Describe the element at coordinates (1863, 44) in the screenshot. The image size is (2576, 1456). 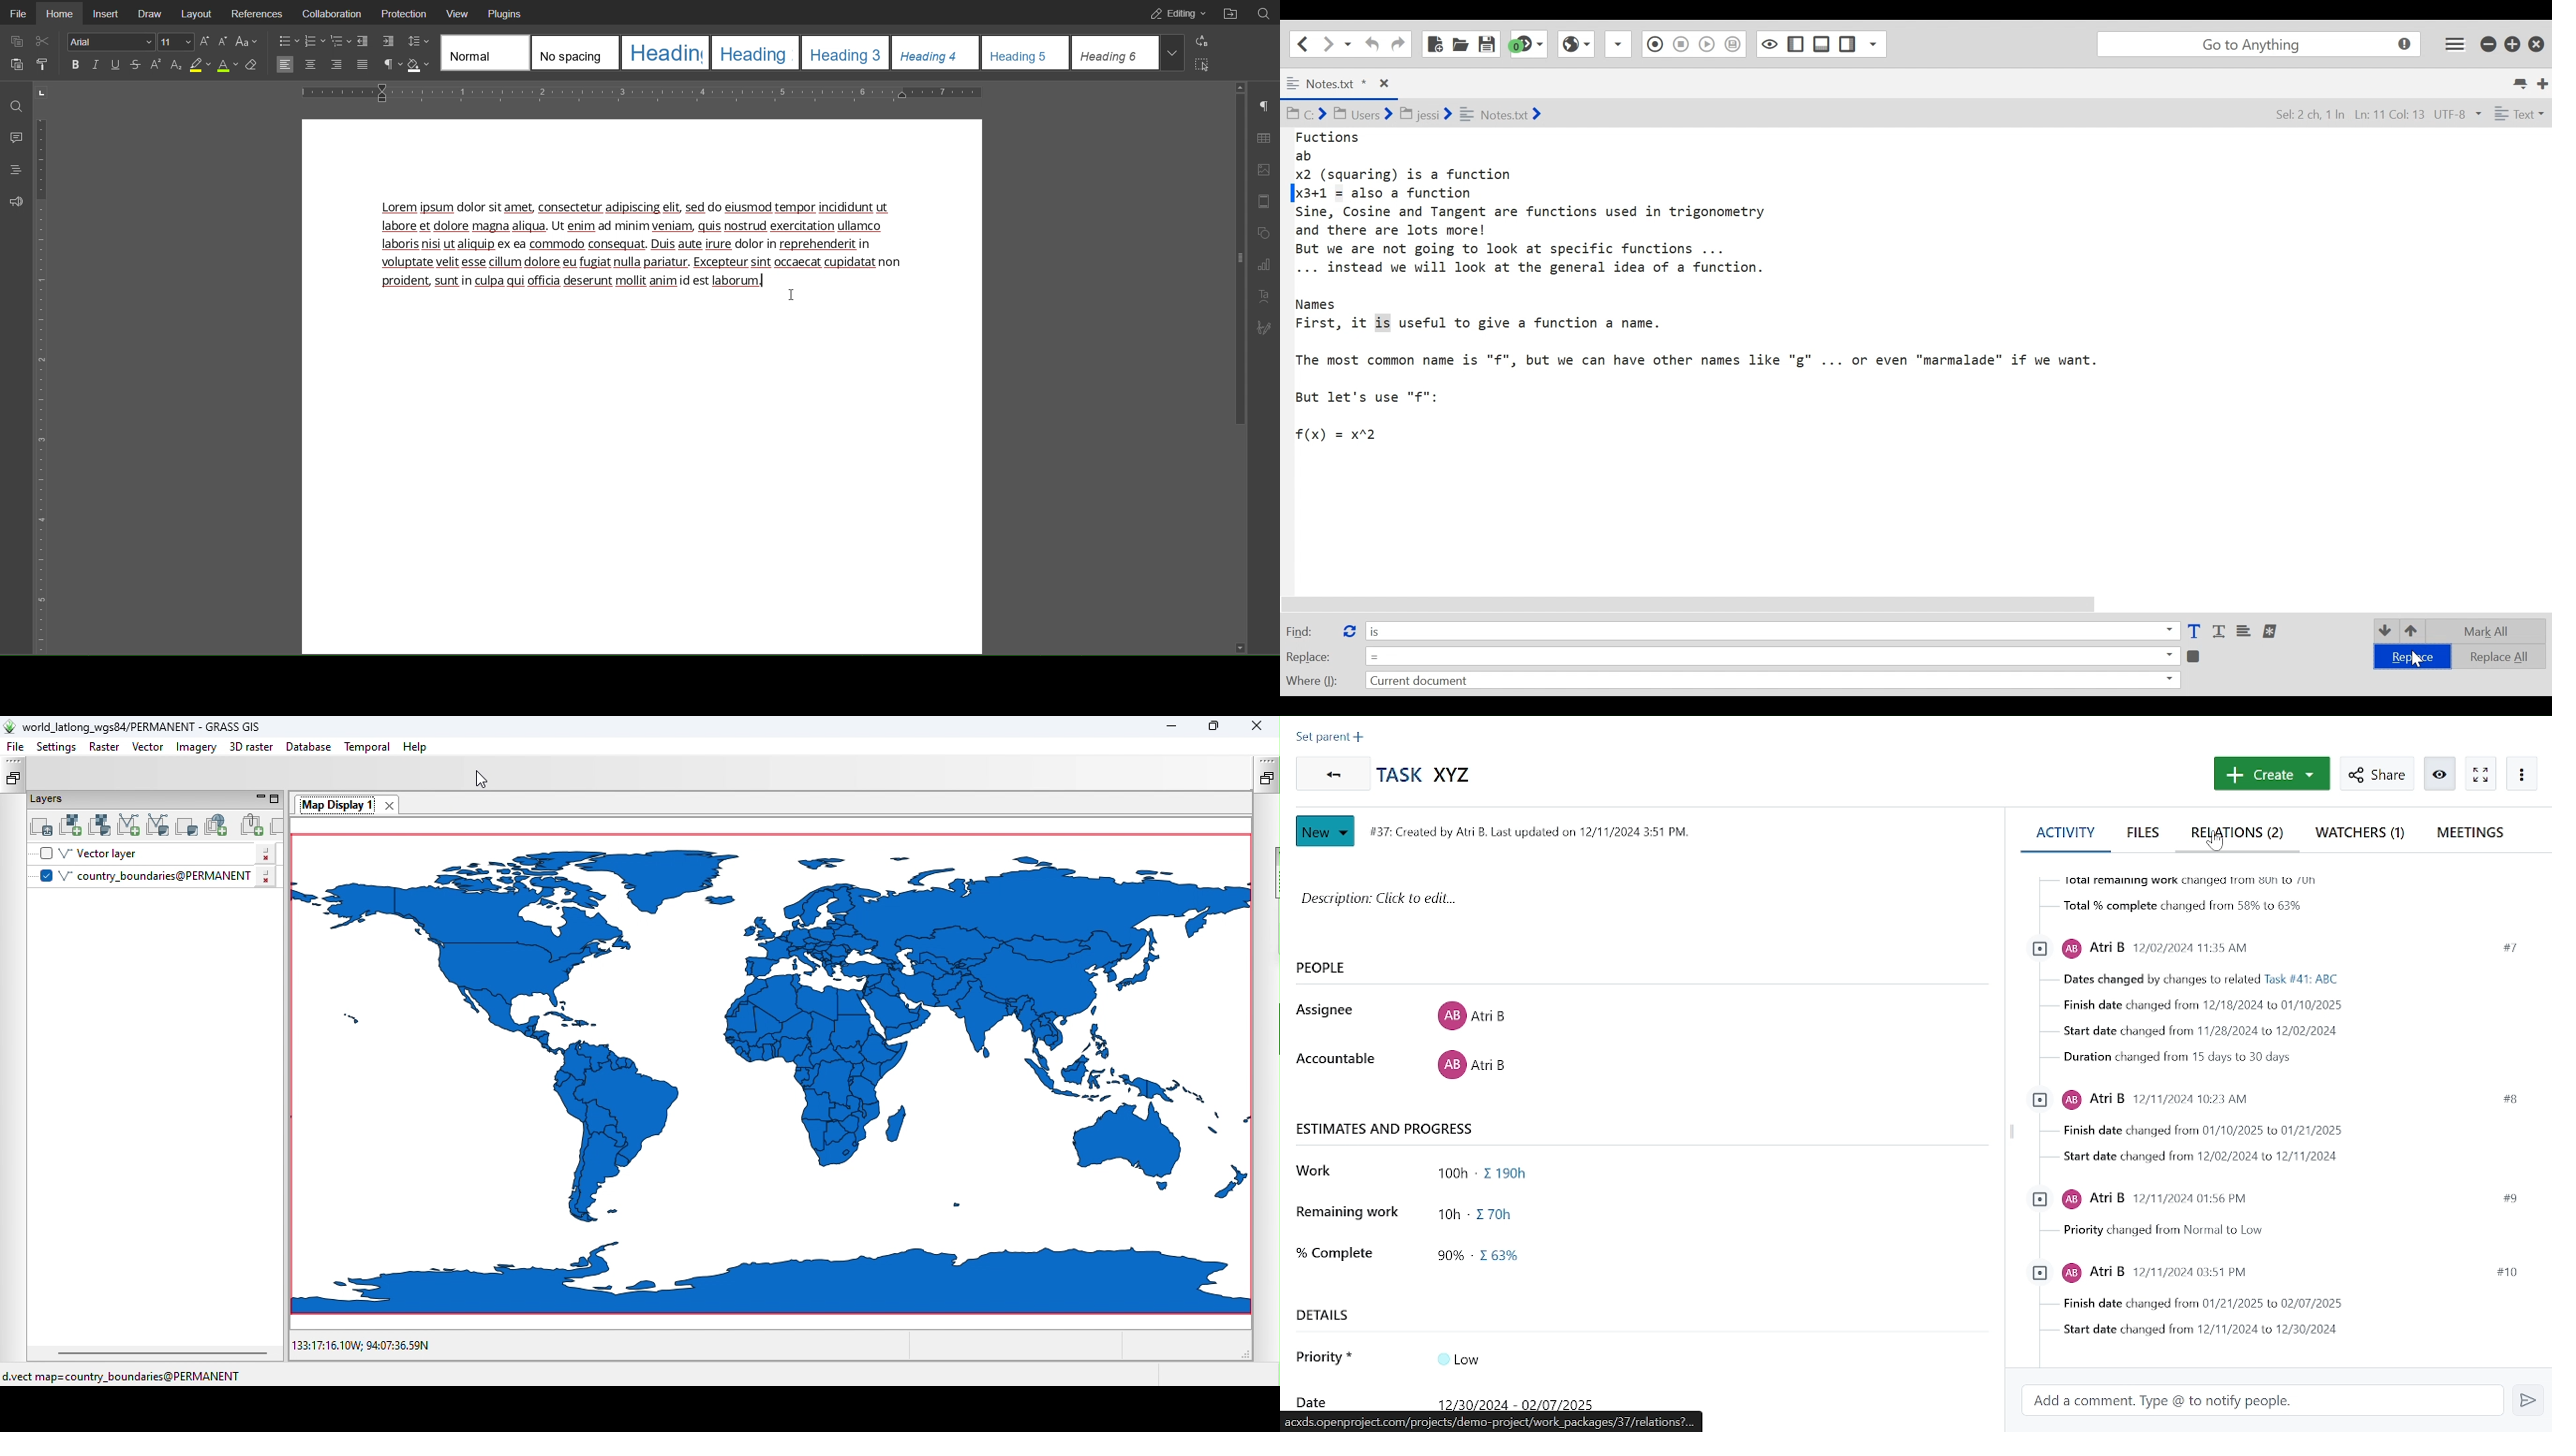
I see `Show specific Sidepane` at that location.